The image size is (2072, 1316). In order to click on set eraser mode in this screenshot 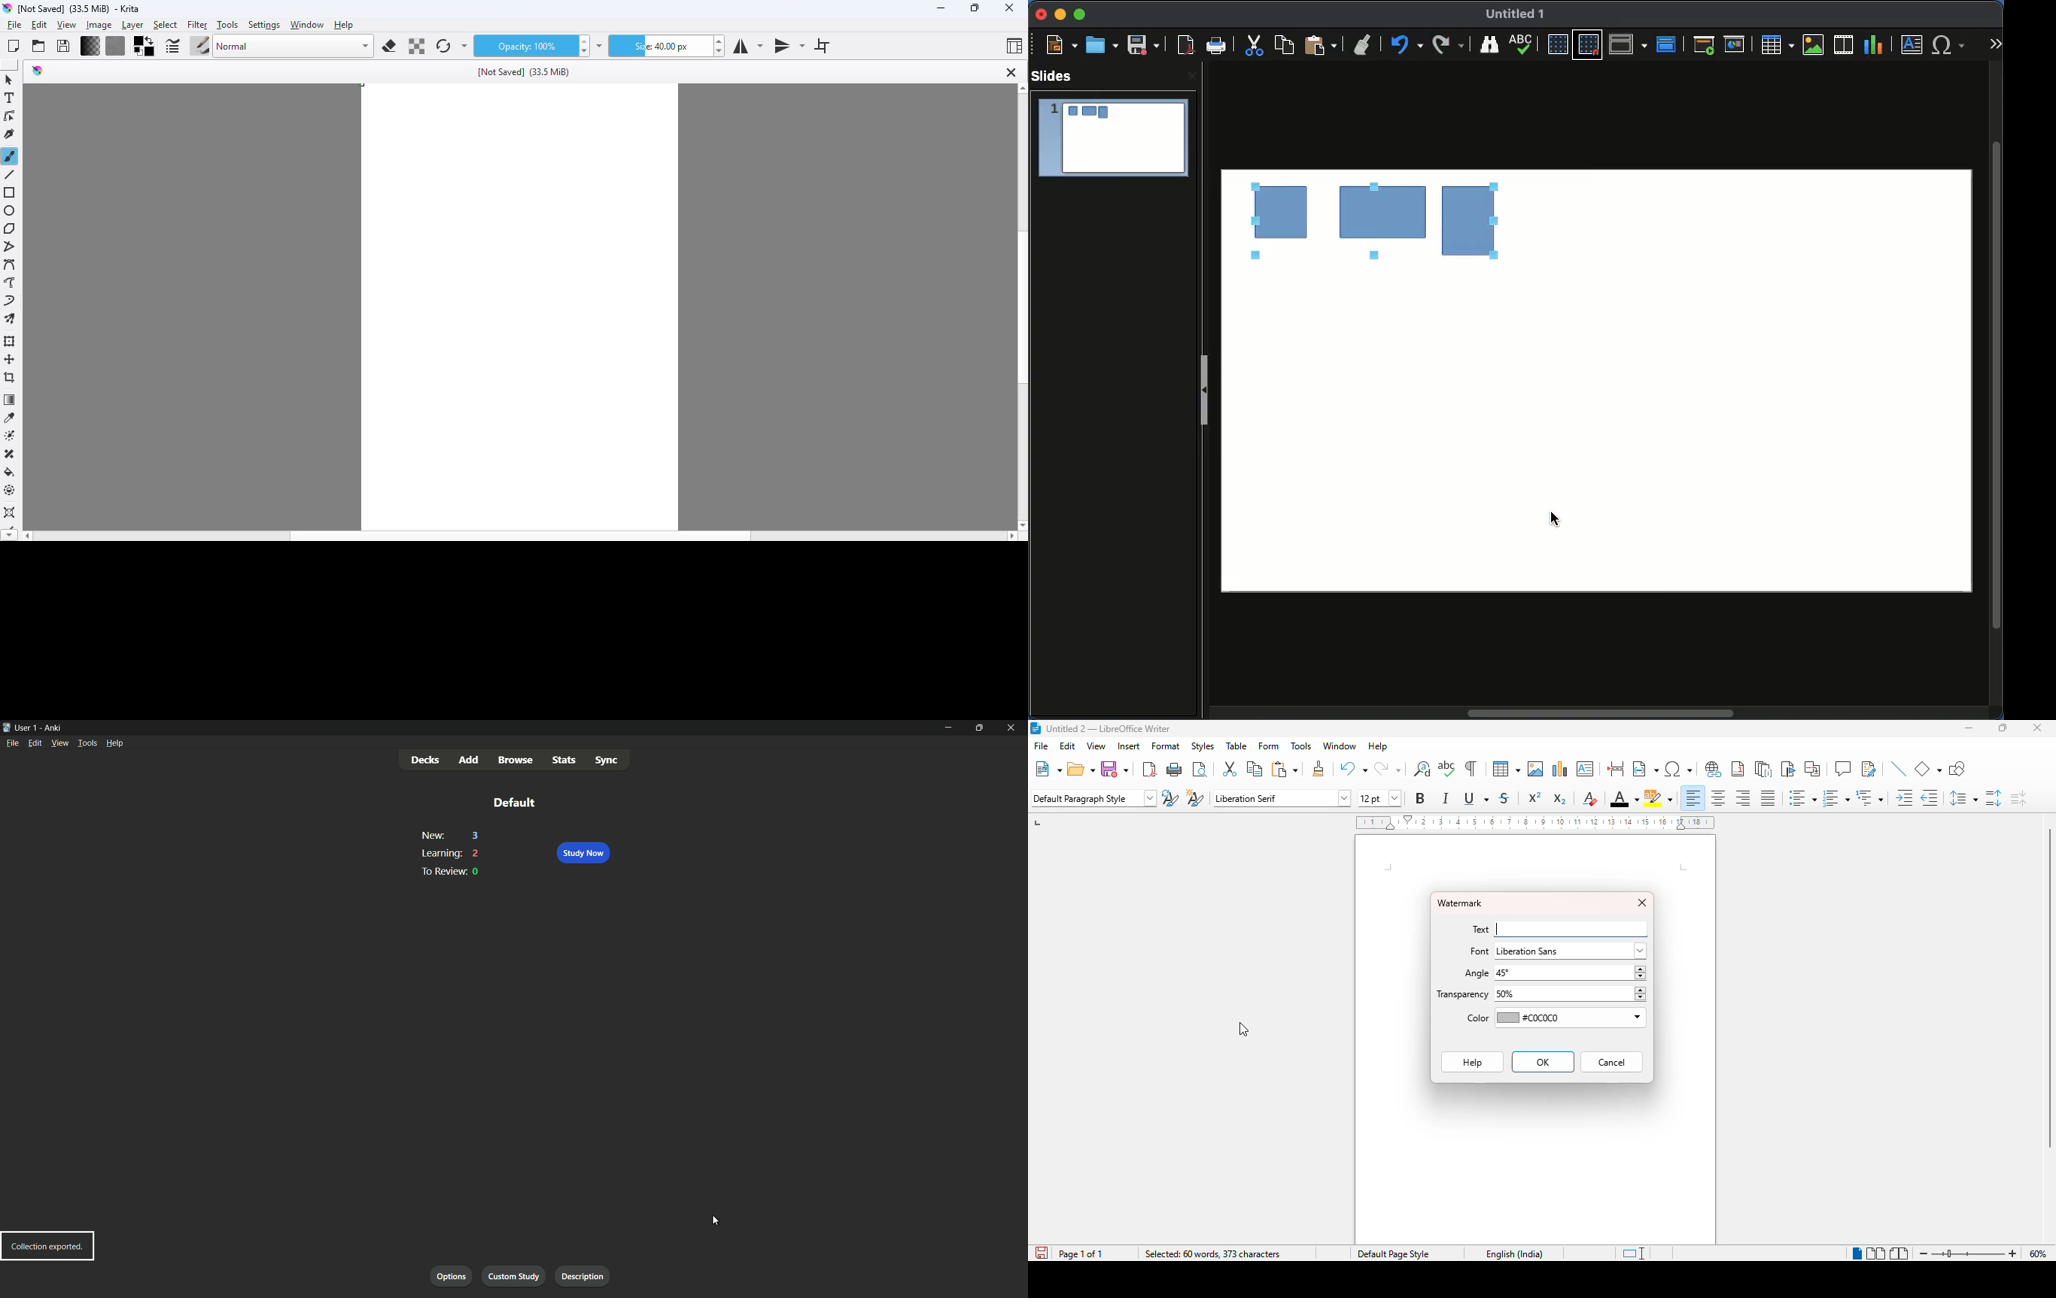, I will do `click(390, 47)`.